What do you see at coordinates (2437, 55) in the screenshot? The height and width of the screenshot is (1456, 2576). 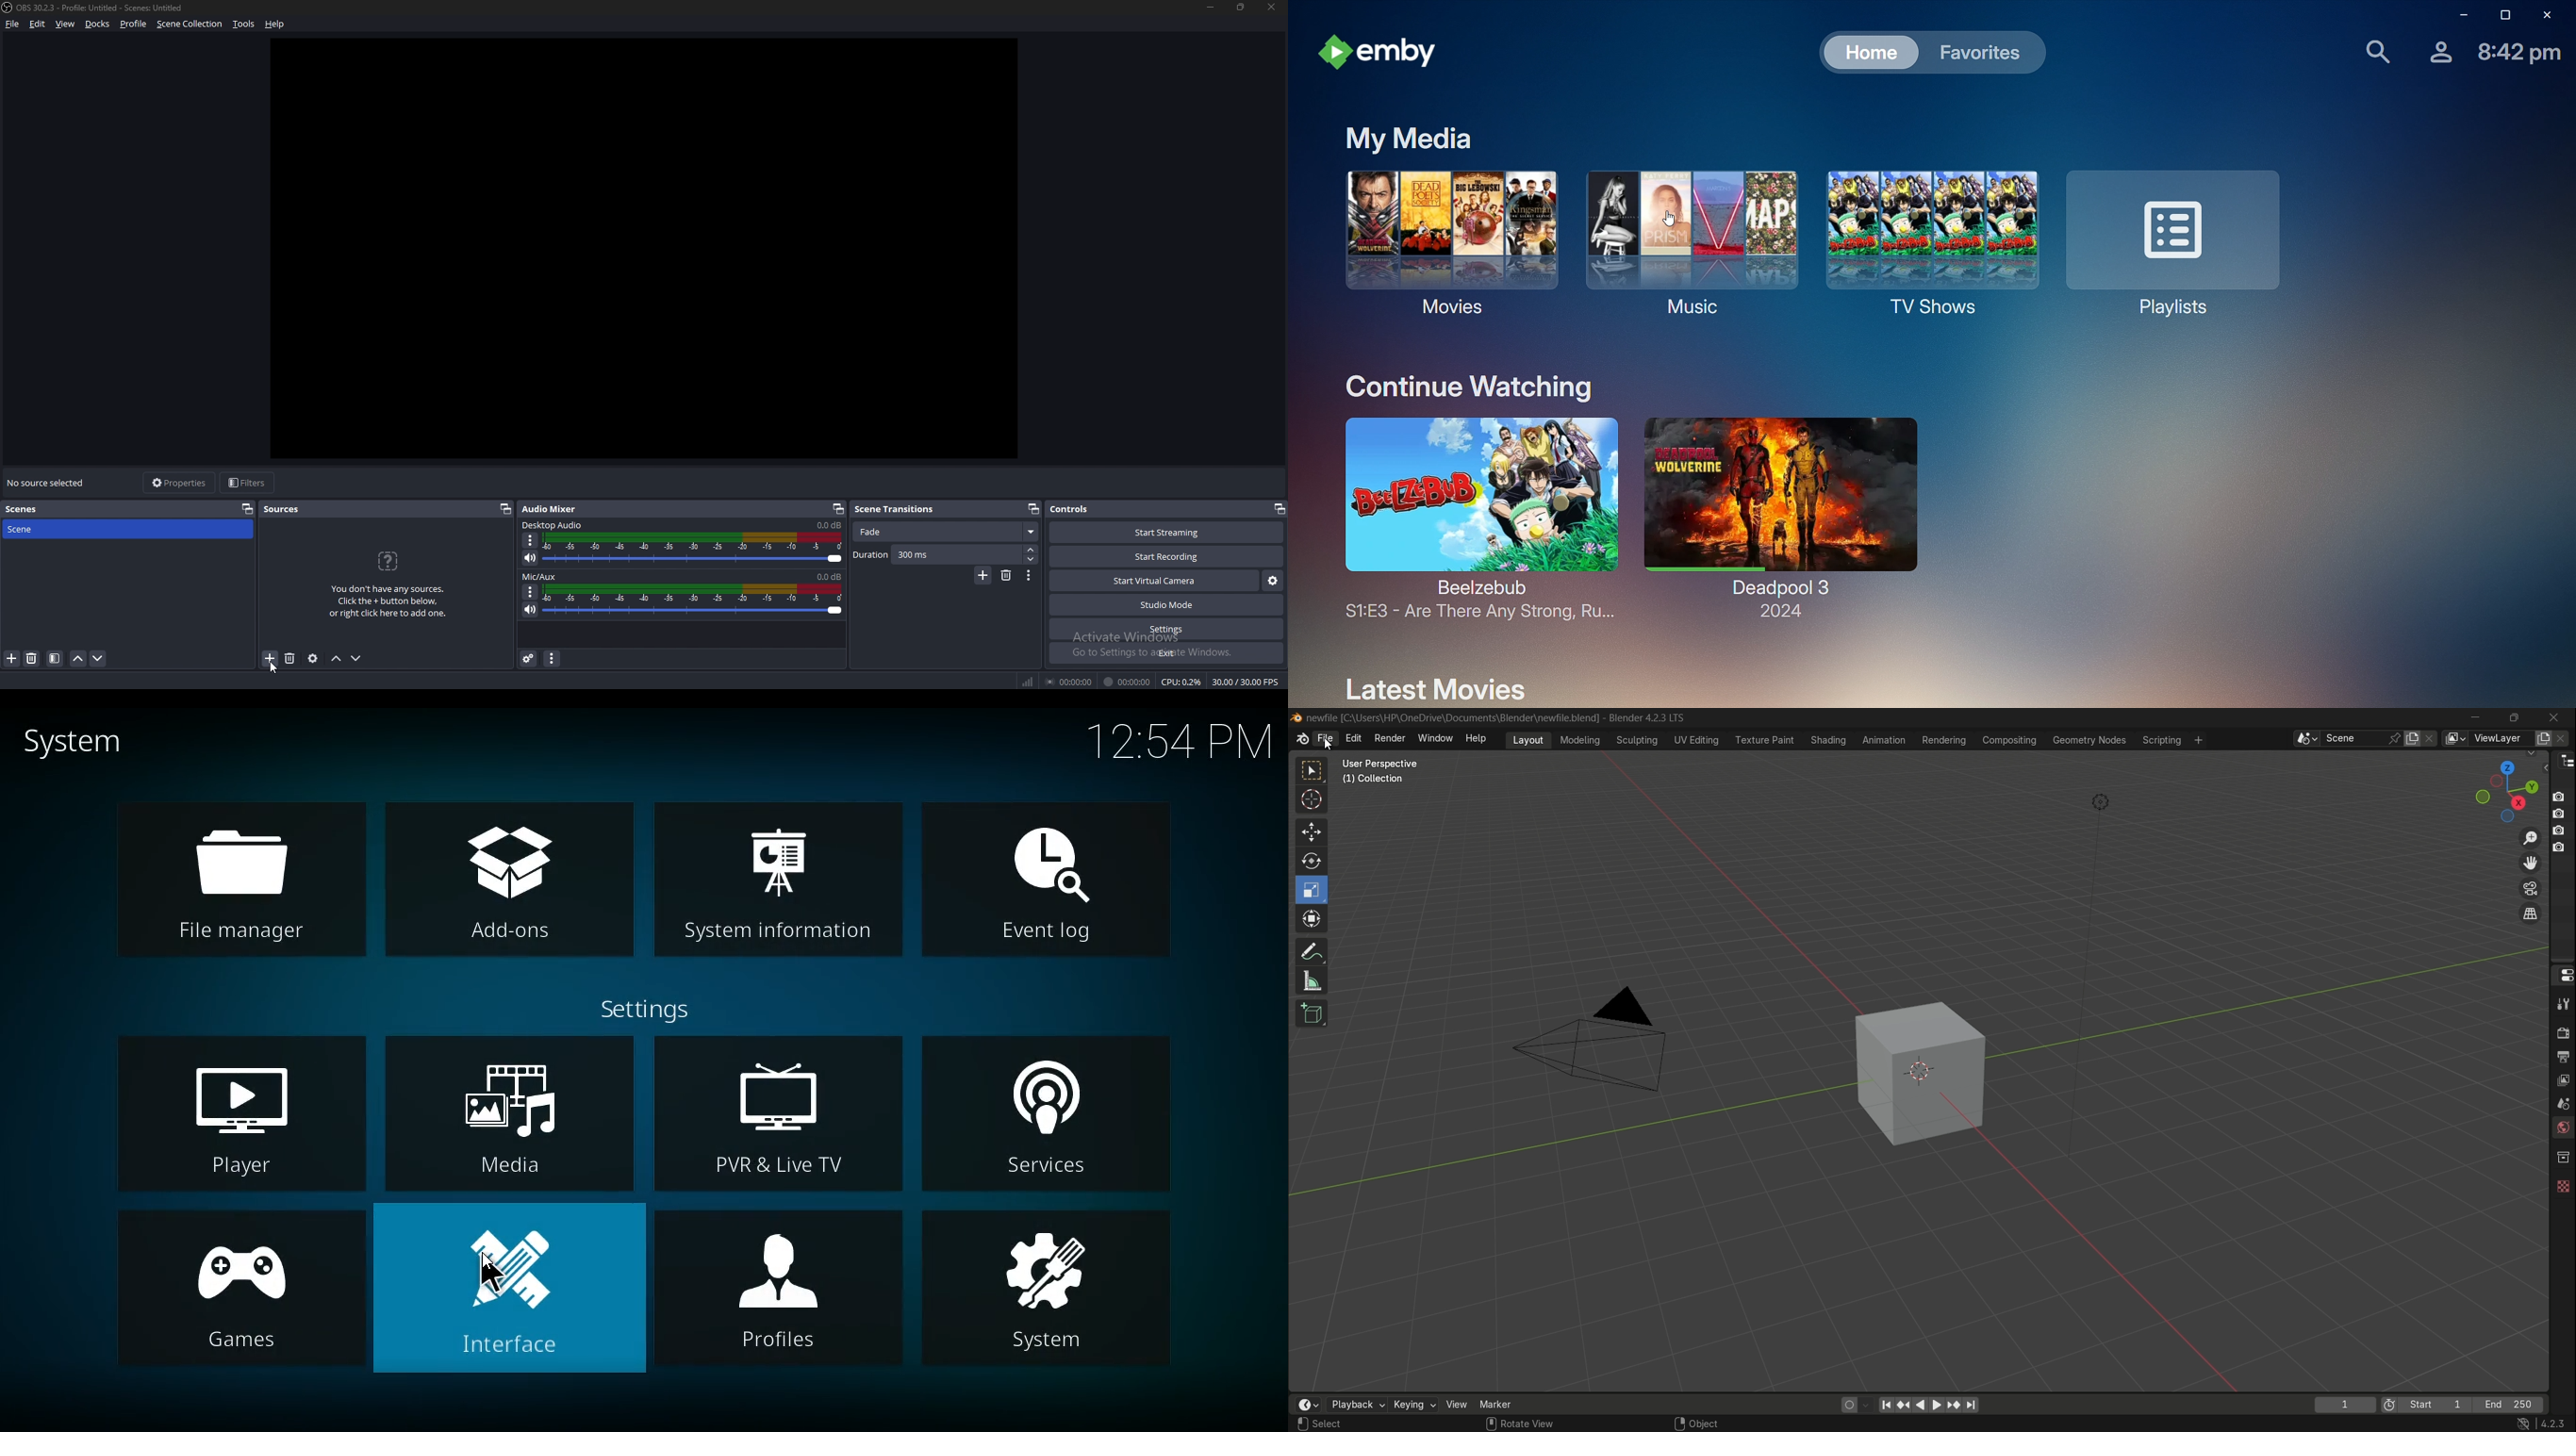 I see `Account` at bounding box center [2437, 55].